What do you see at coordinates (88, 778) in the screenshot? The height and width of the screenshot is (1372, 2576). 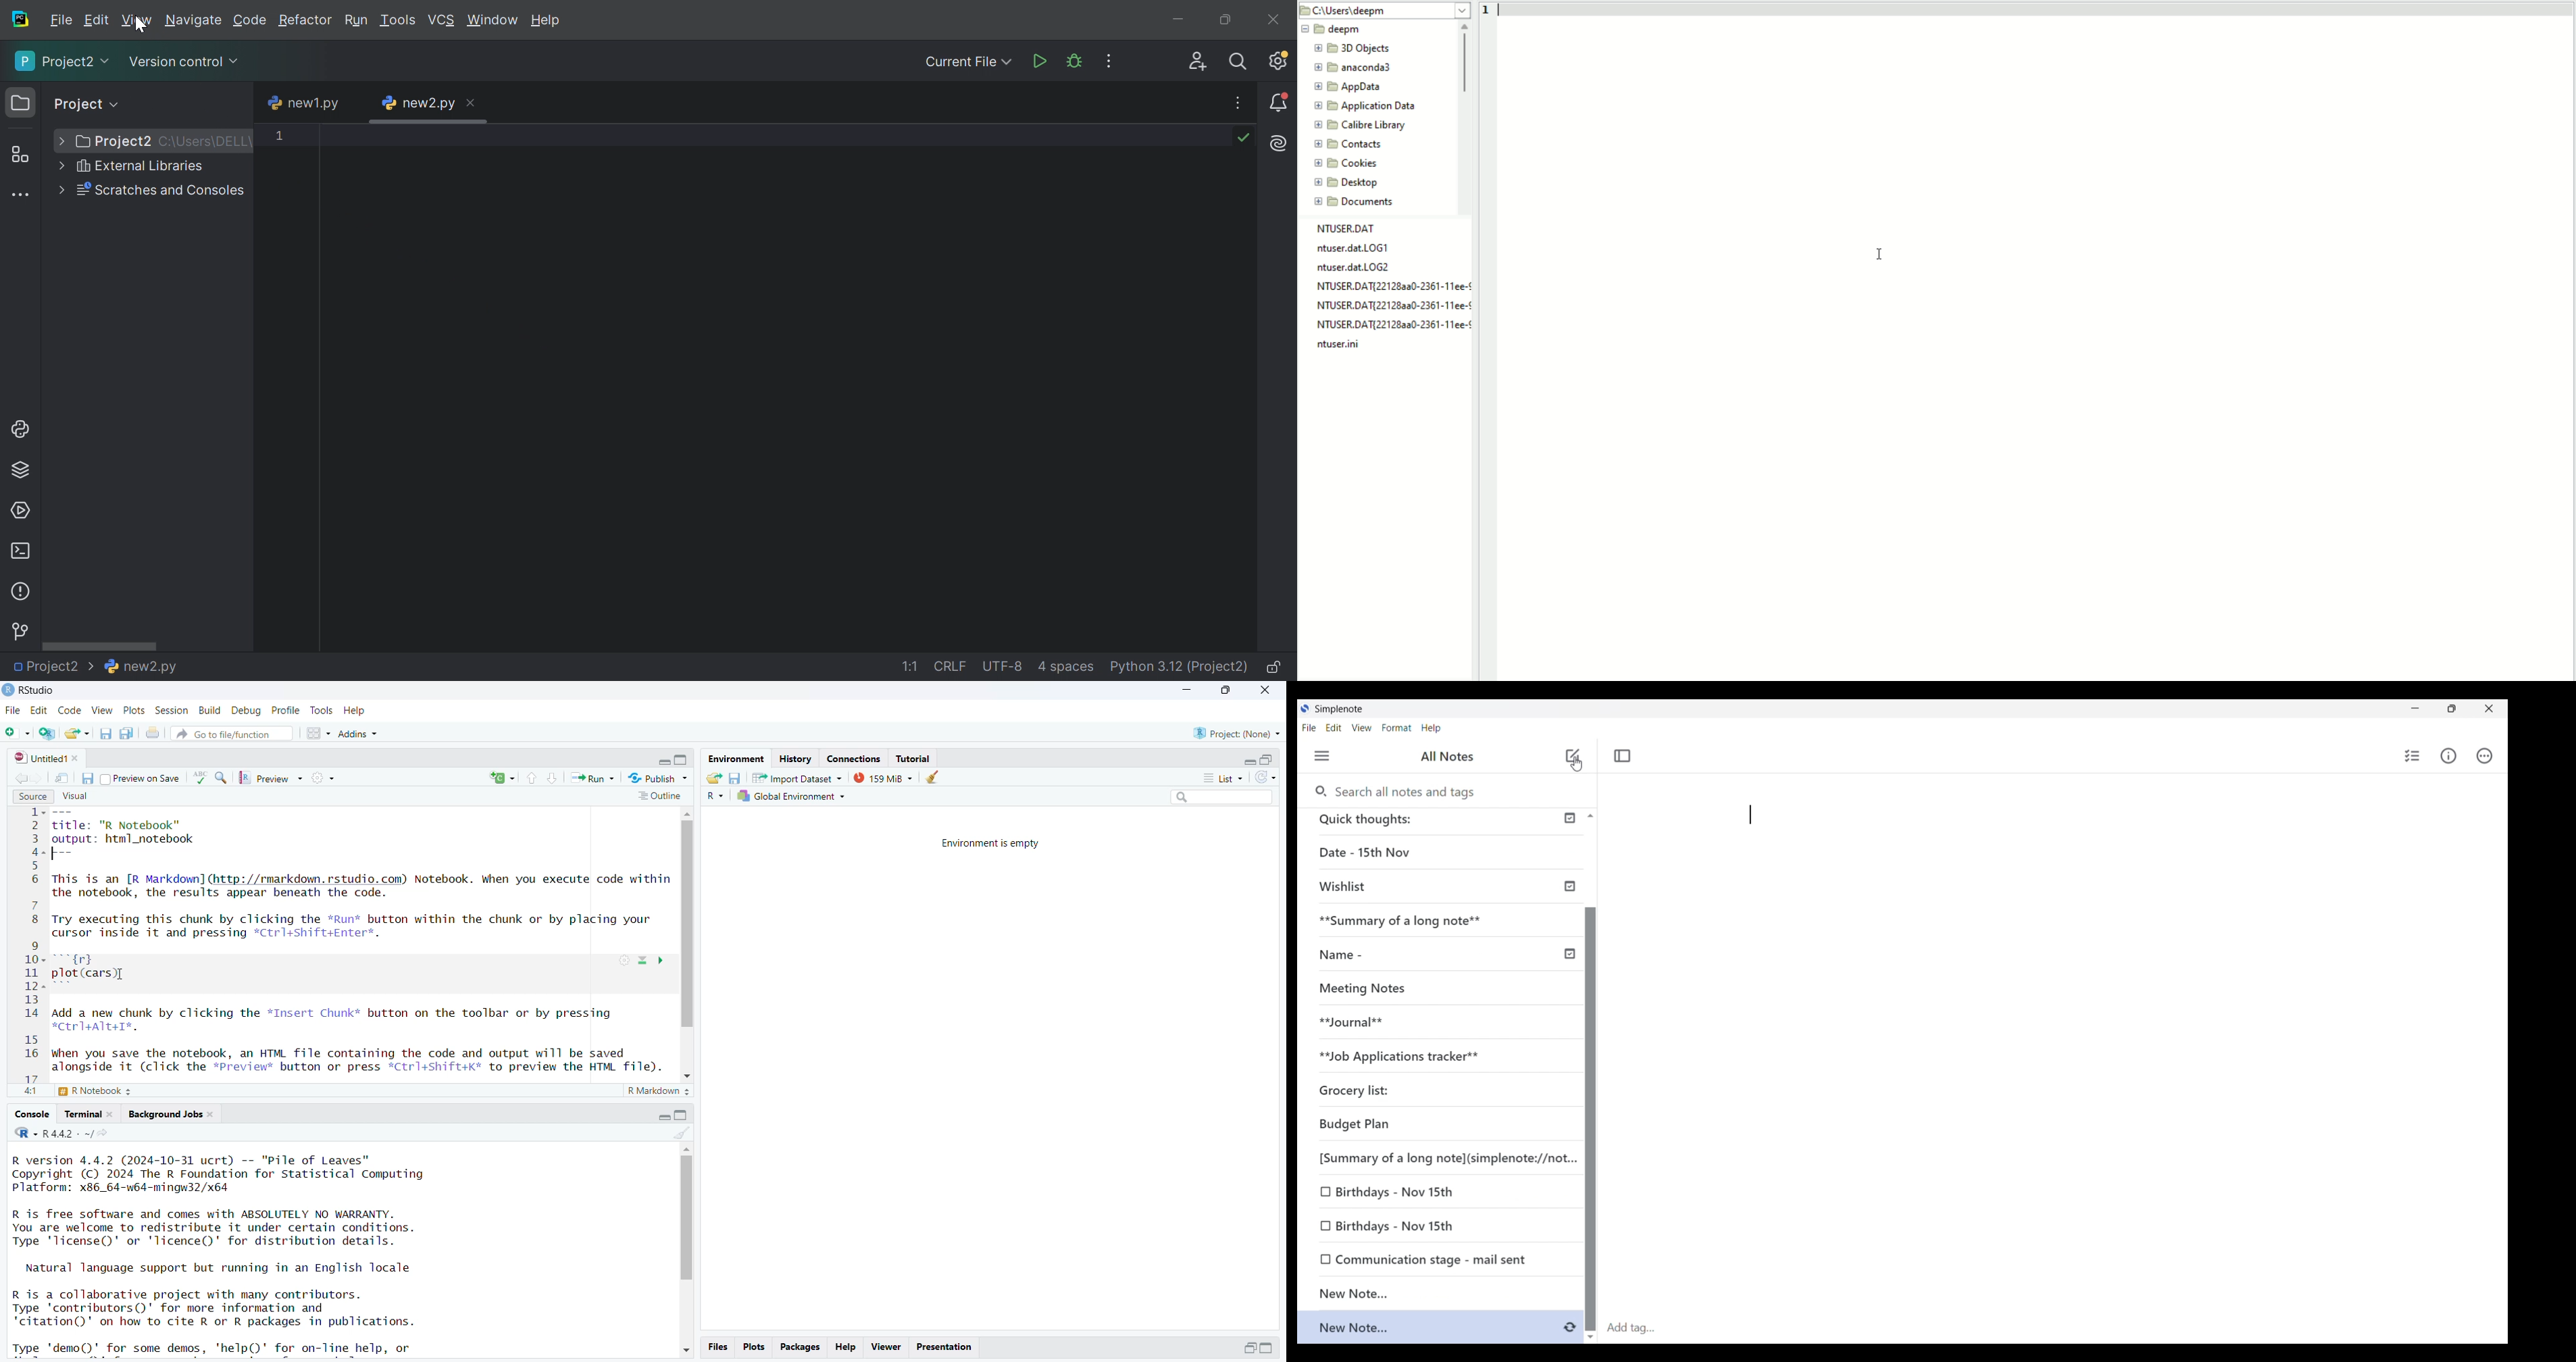 I see `save current document` at bounding box center [88, 778].